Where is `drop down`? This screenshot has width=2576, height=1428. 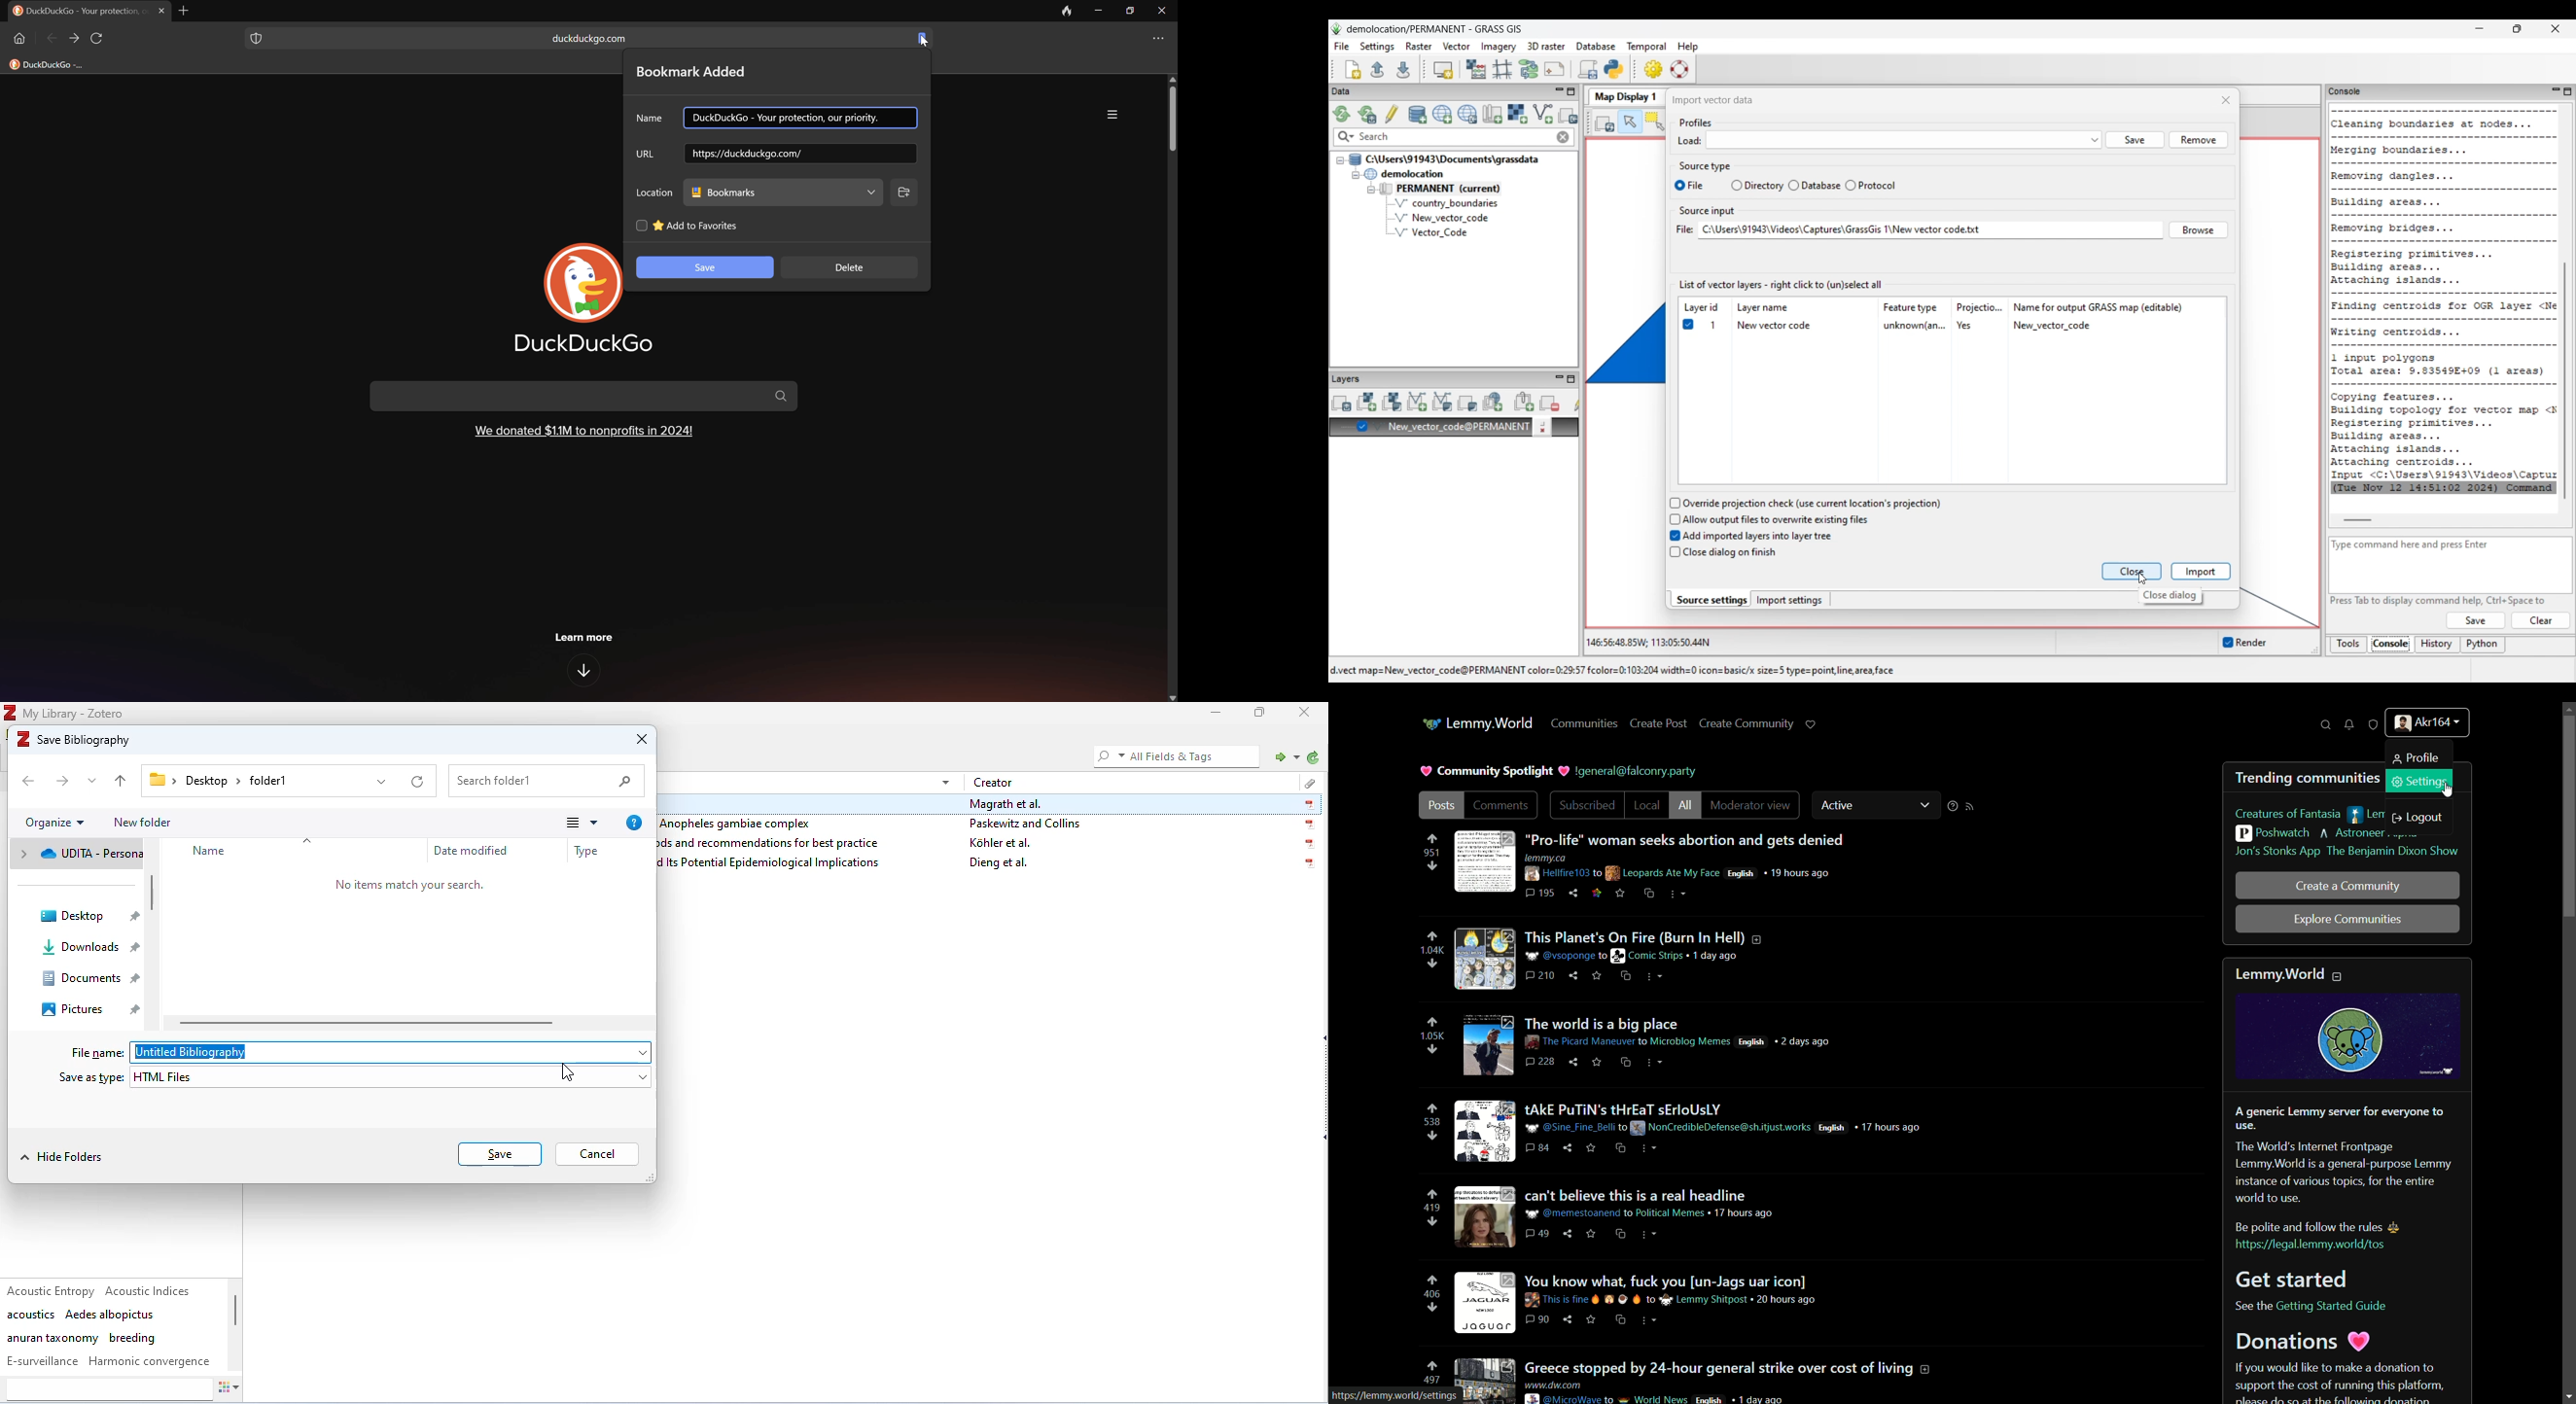 drop down is located at coordinates (639, 1075).